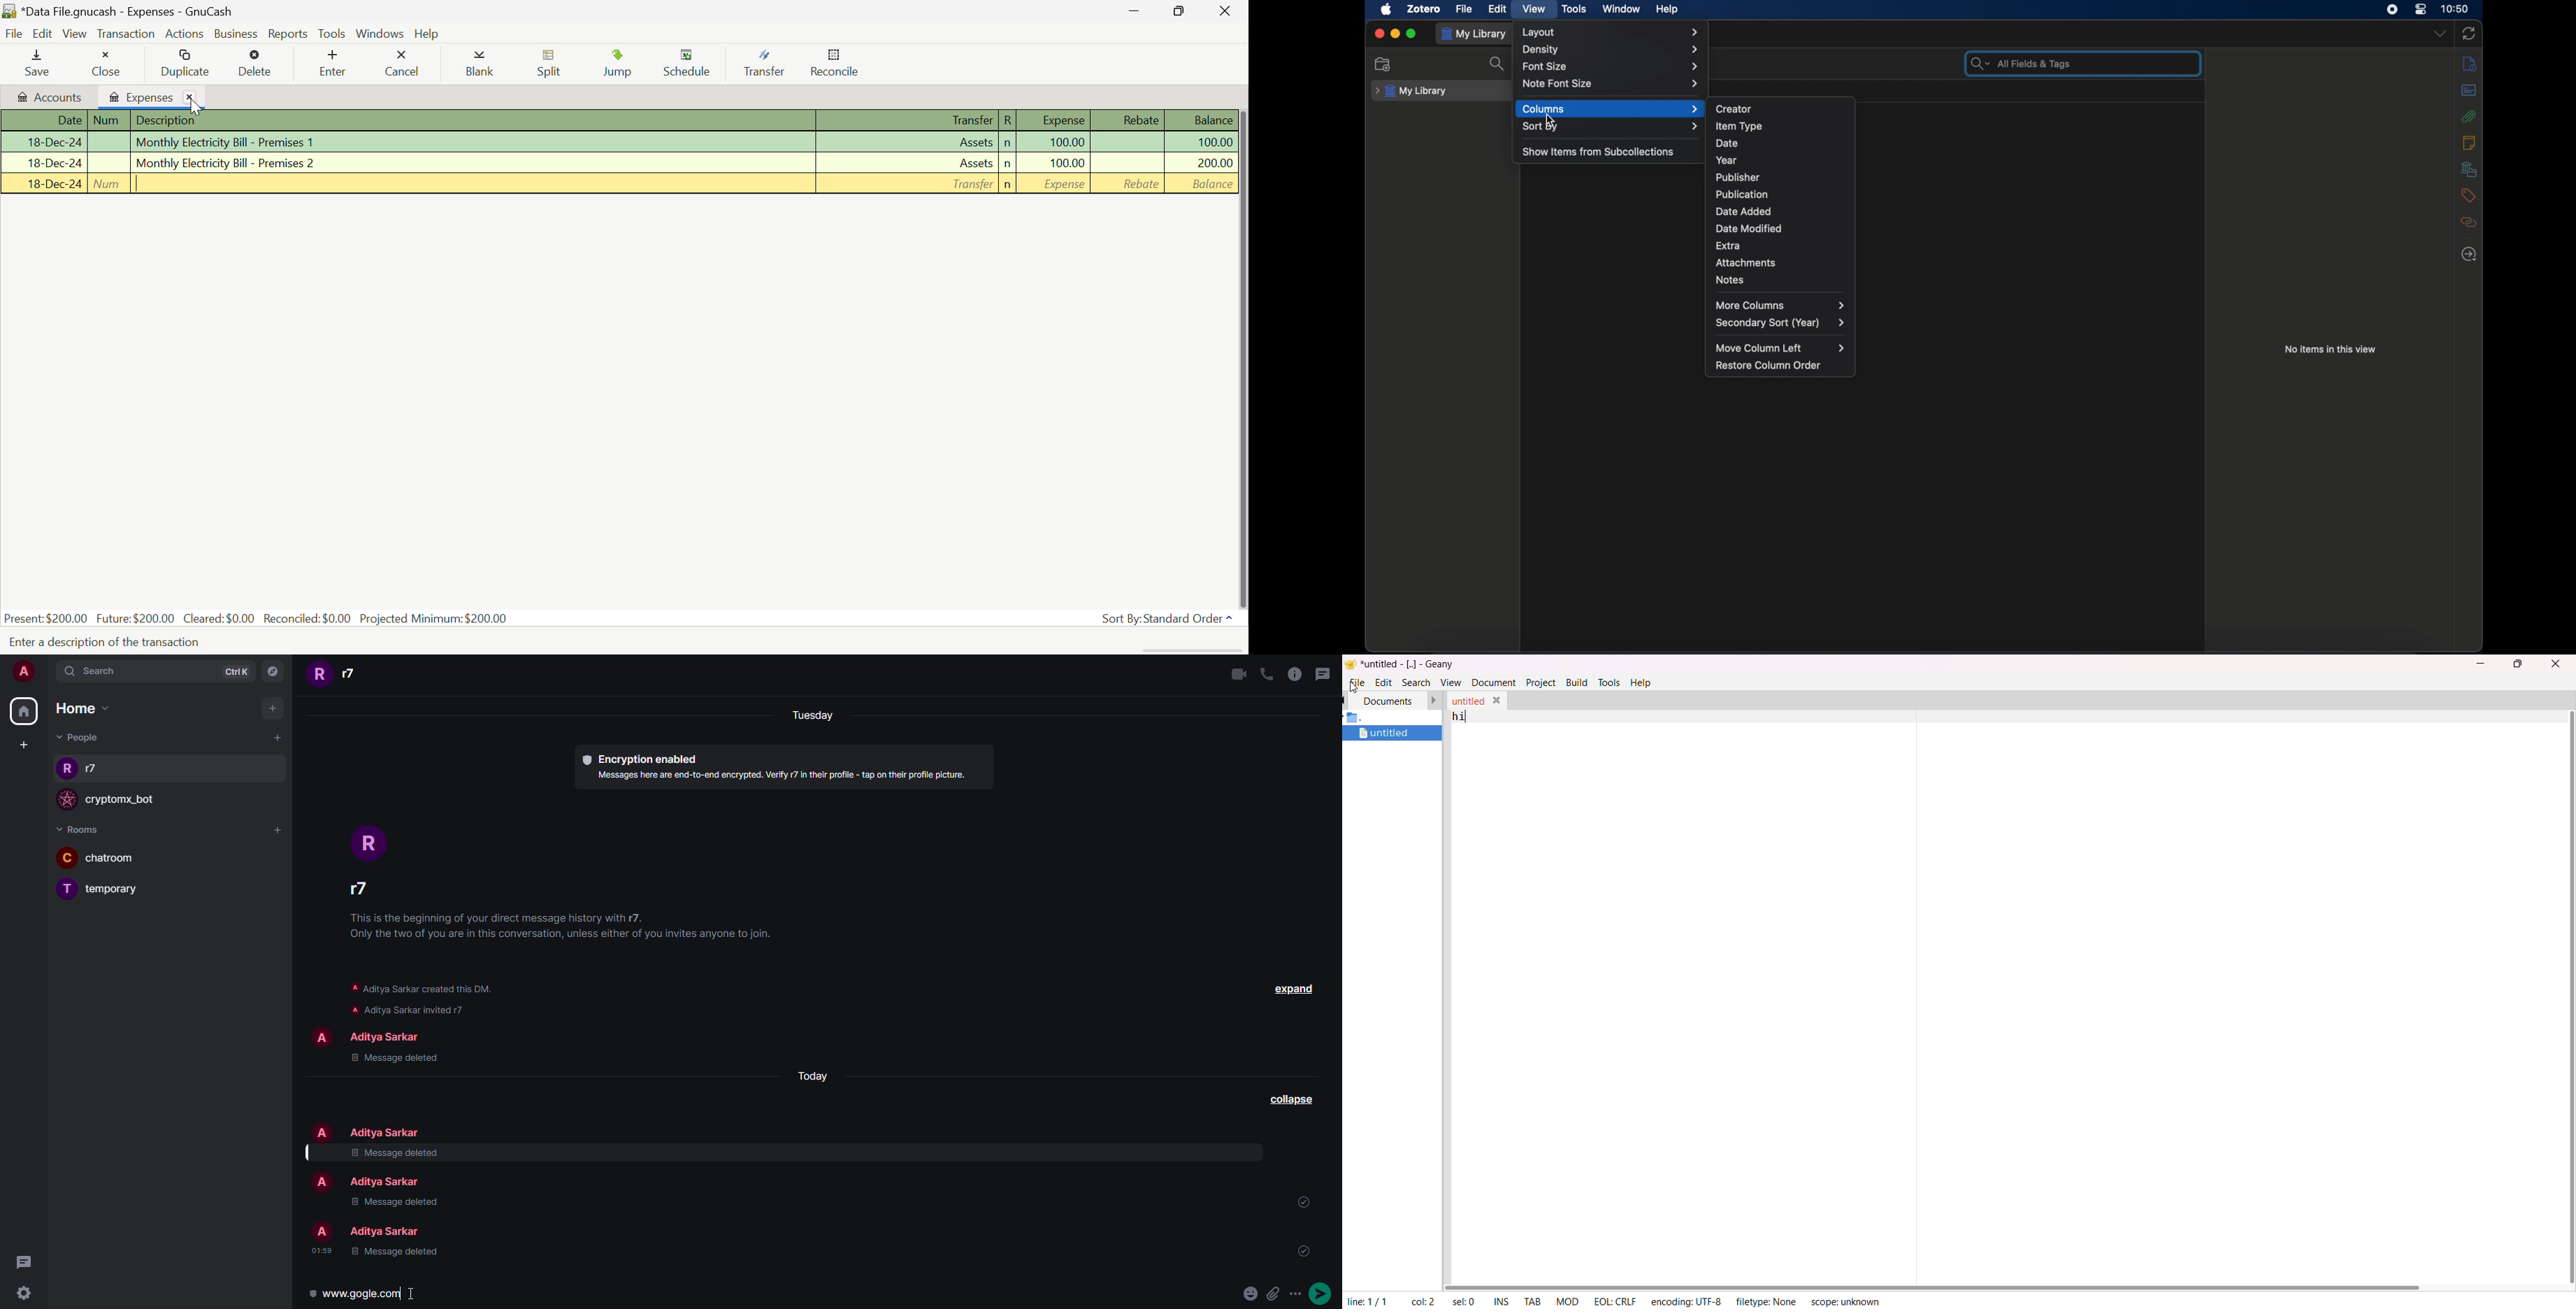  I want to click on dropdown, so click(2440, 33).